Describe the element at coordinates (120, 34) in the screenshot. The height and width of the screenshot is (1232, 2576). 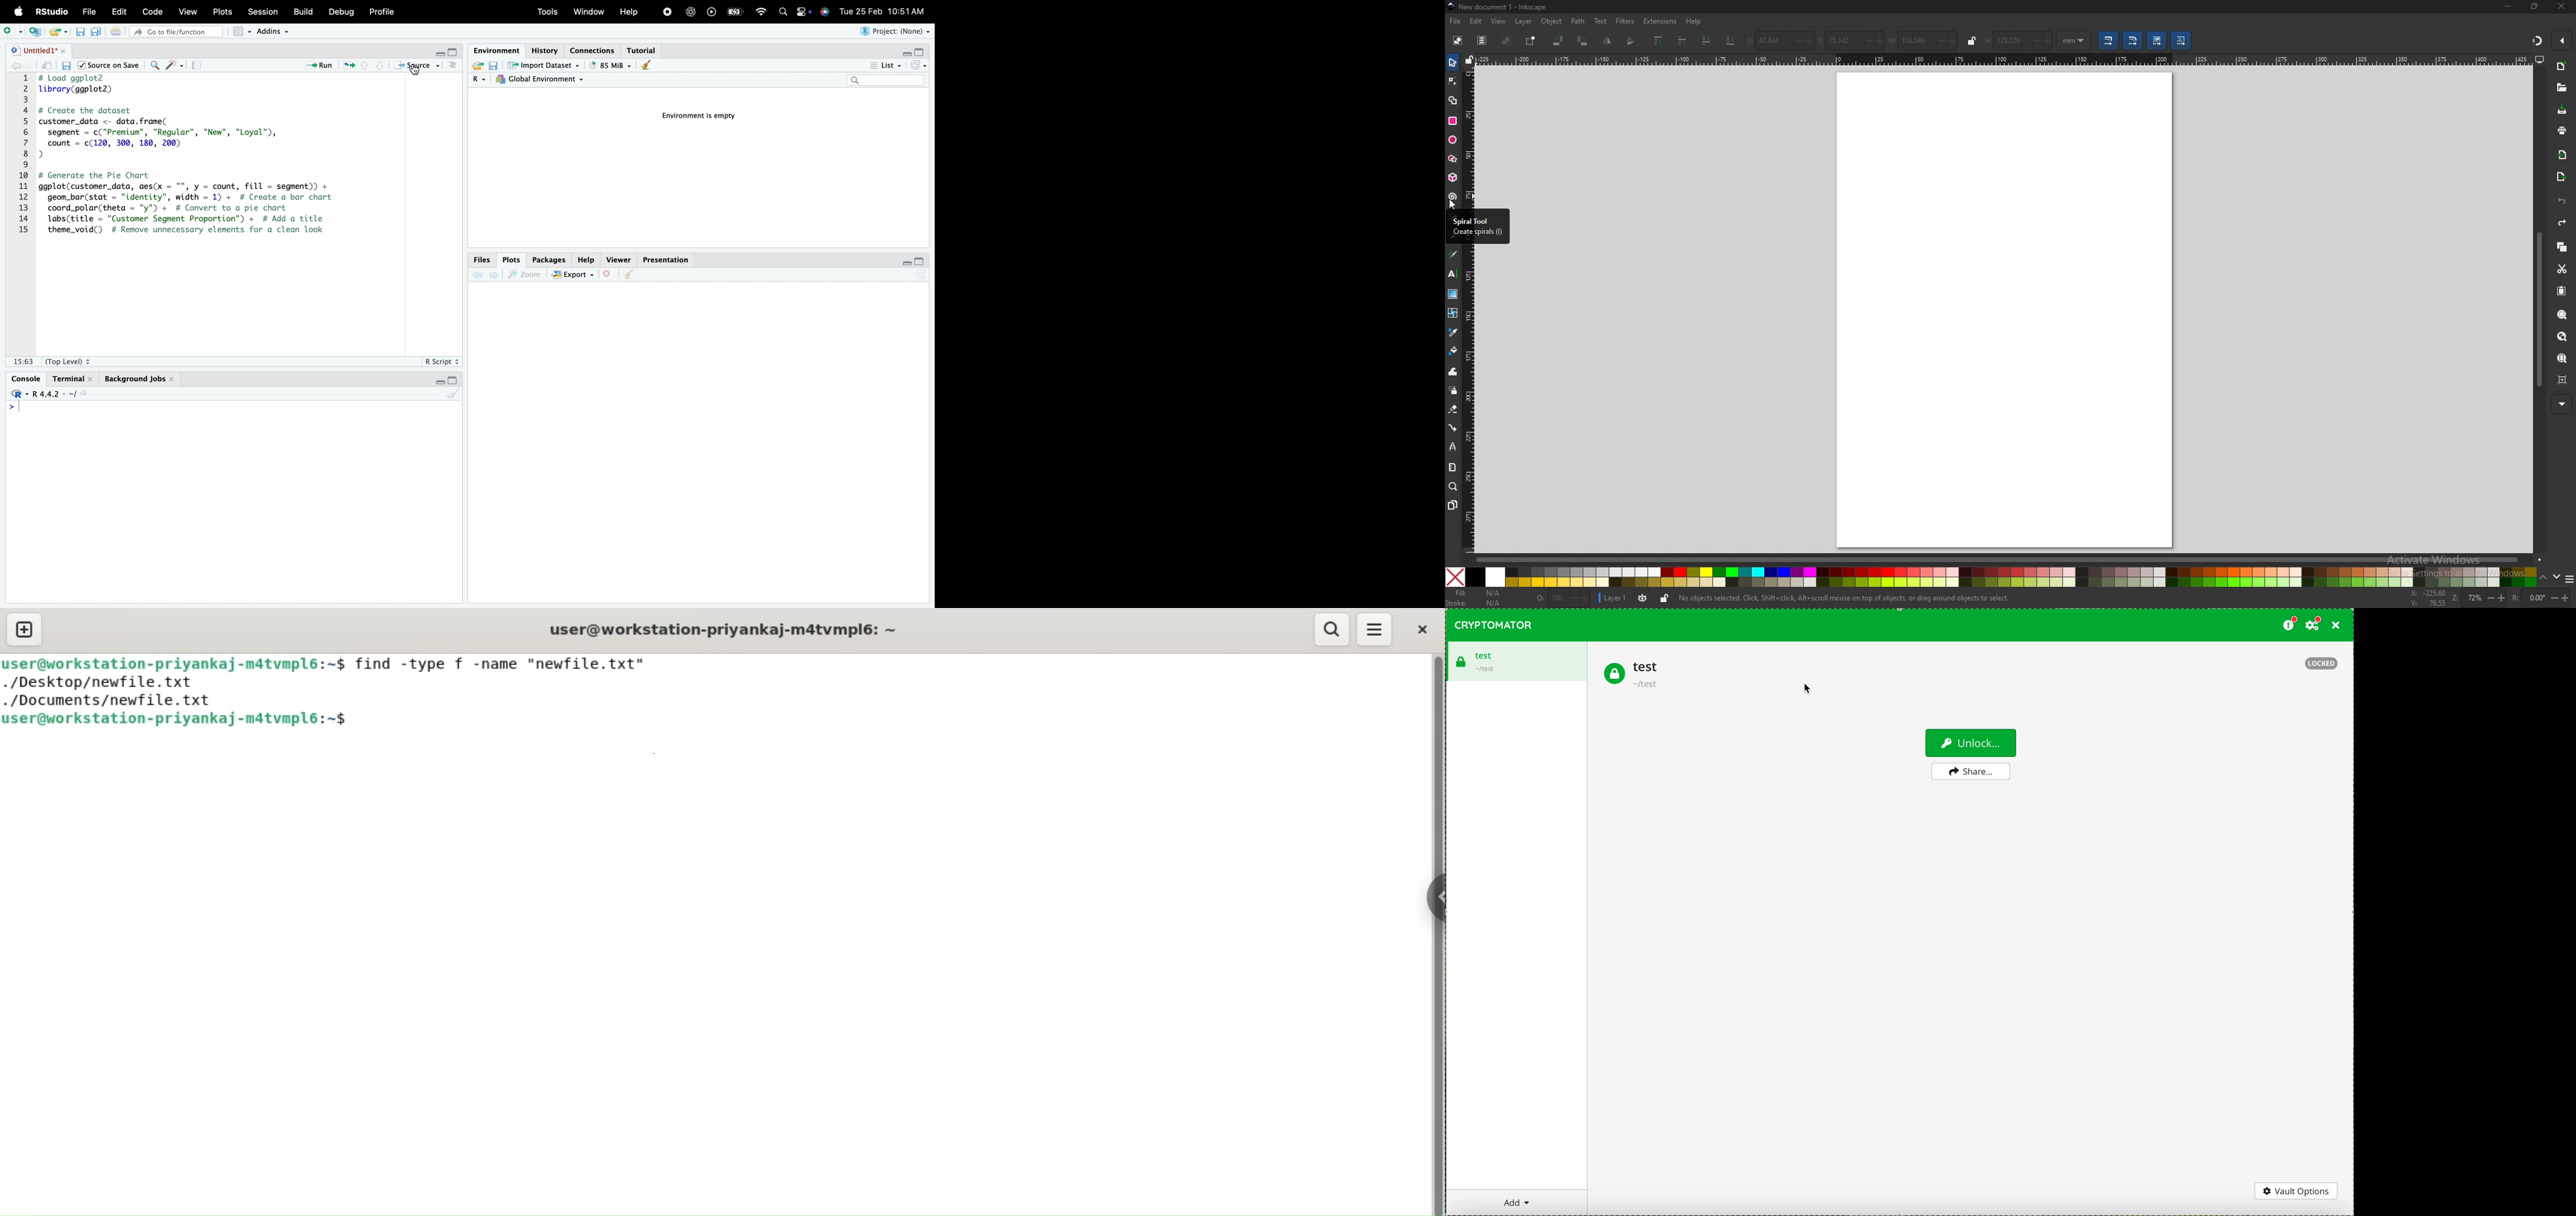
I see `print` at that location.